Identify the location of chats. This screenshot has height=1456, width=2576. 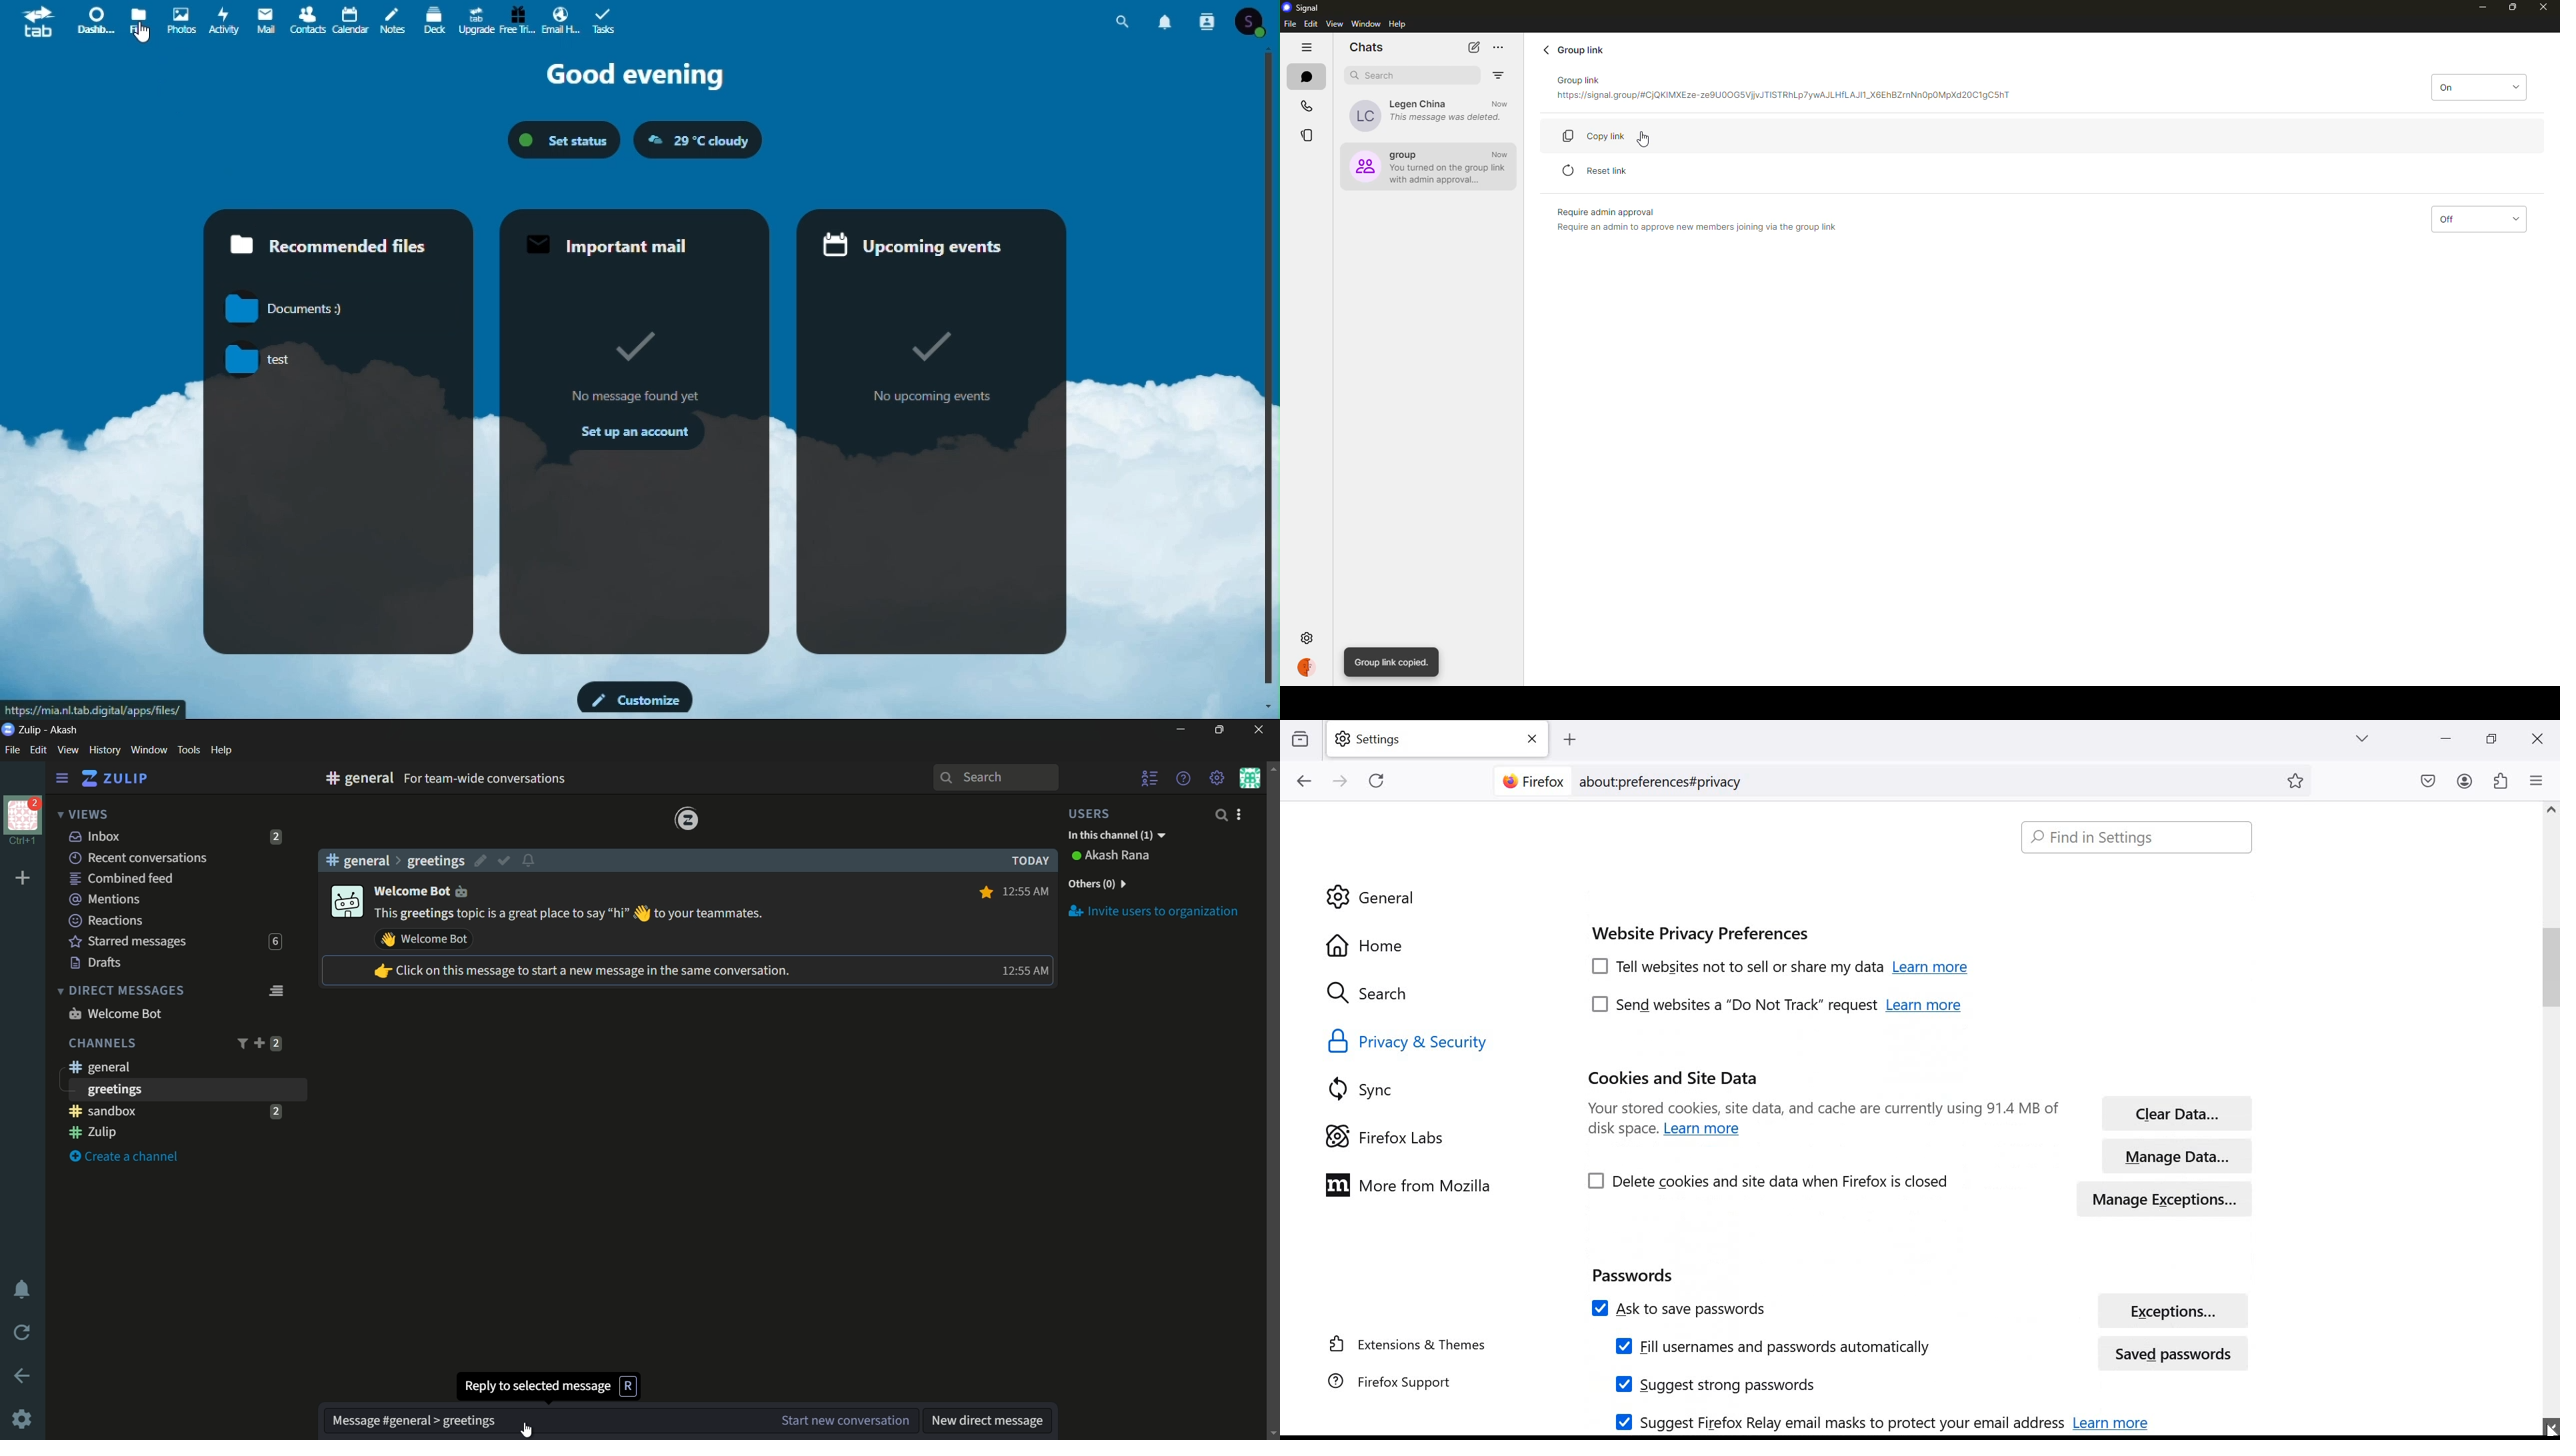
(1367, 46).